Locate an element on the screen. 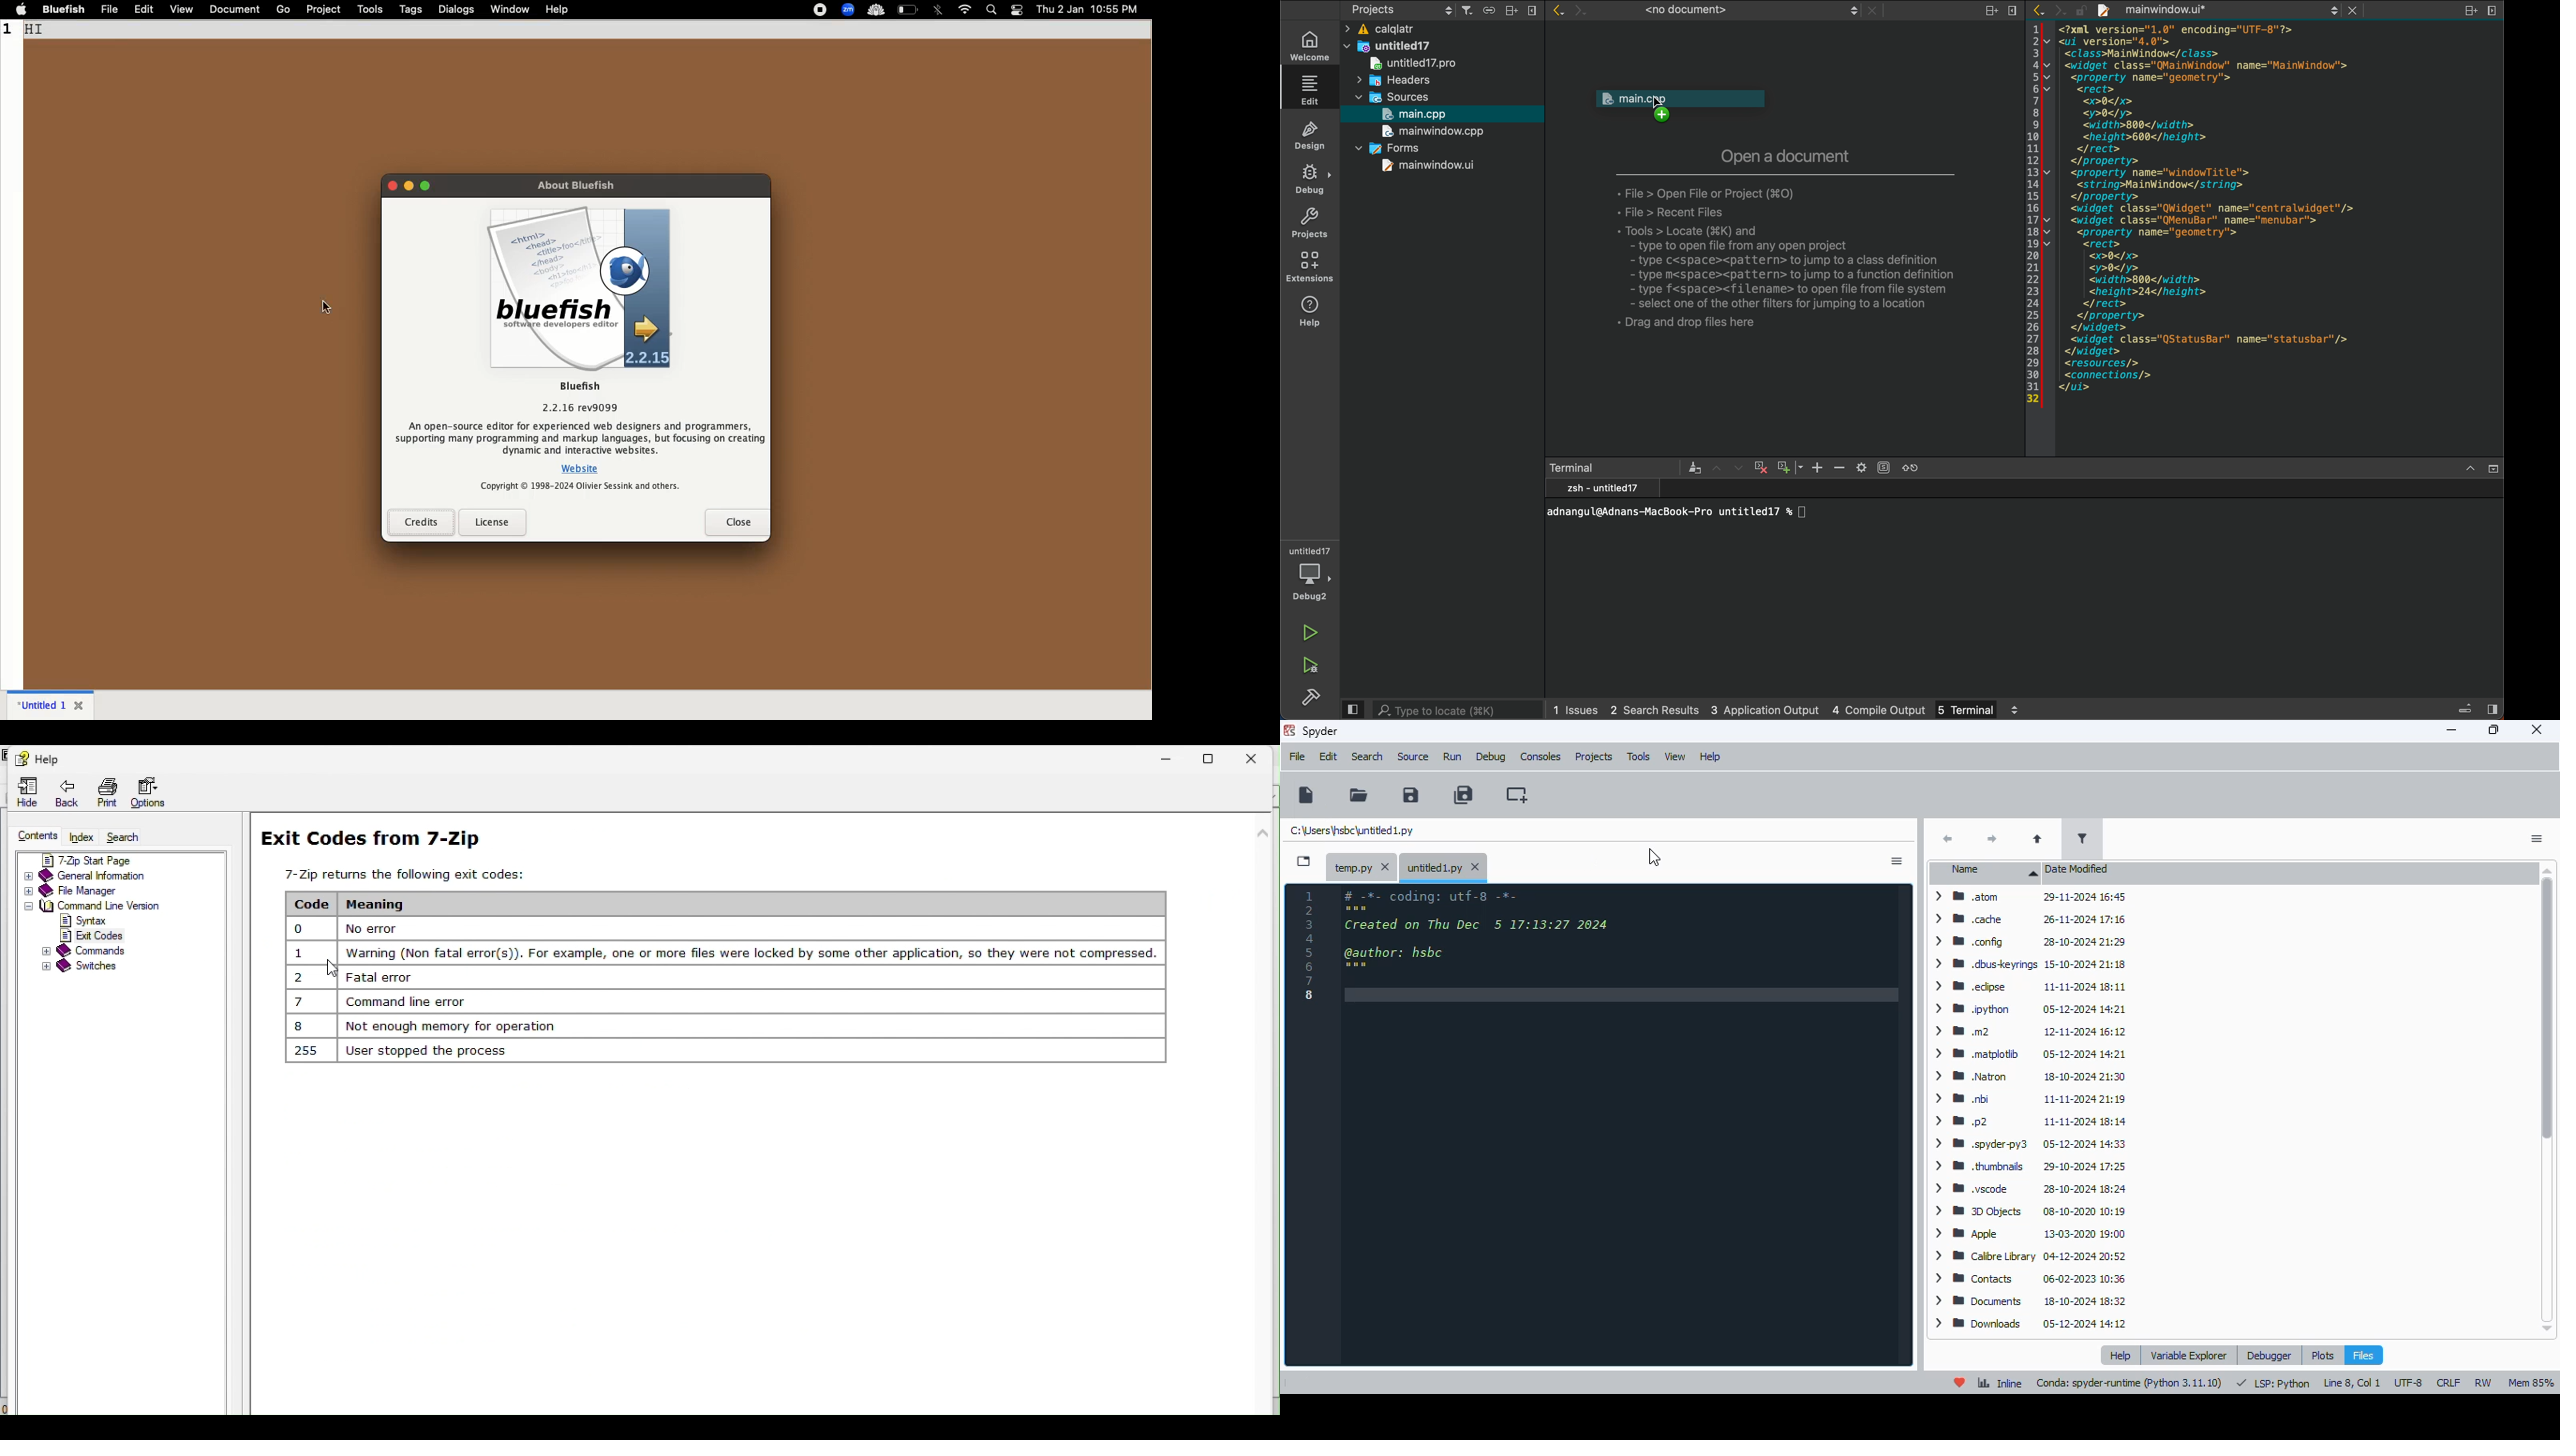 The image size is (2576, 1456). > WB 3DObjects 08-10-2020 10:19 is located at coordinates (2027, 1212).